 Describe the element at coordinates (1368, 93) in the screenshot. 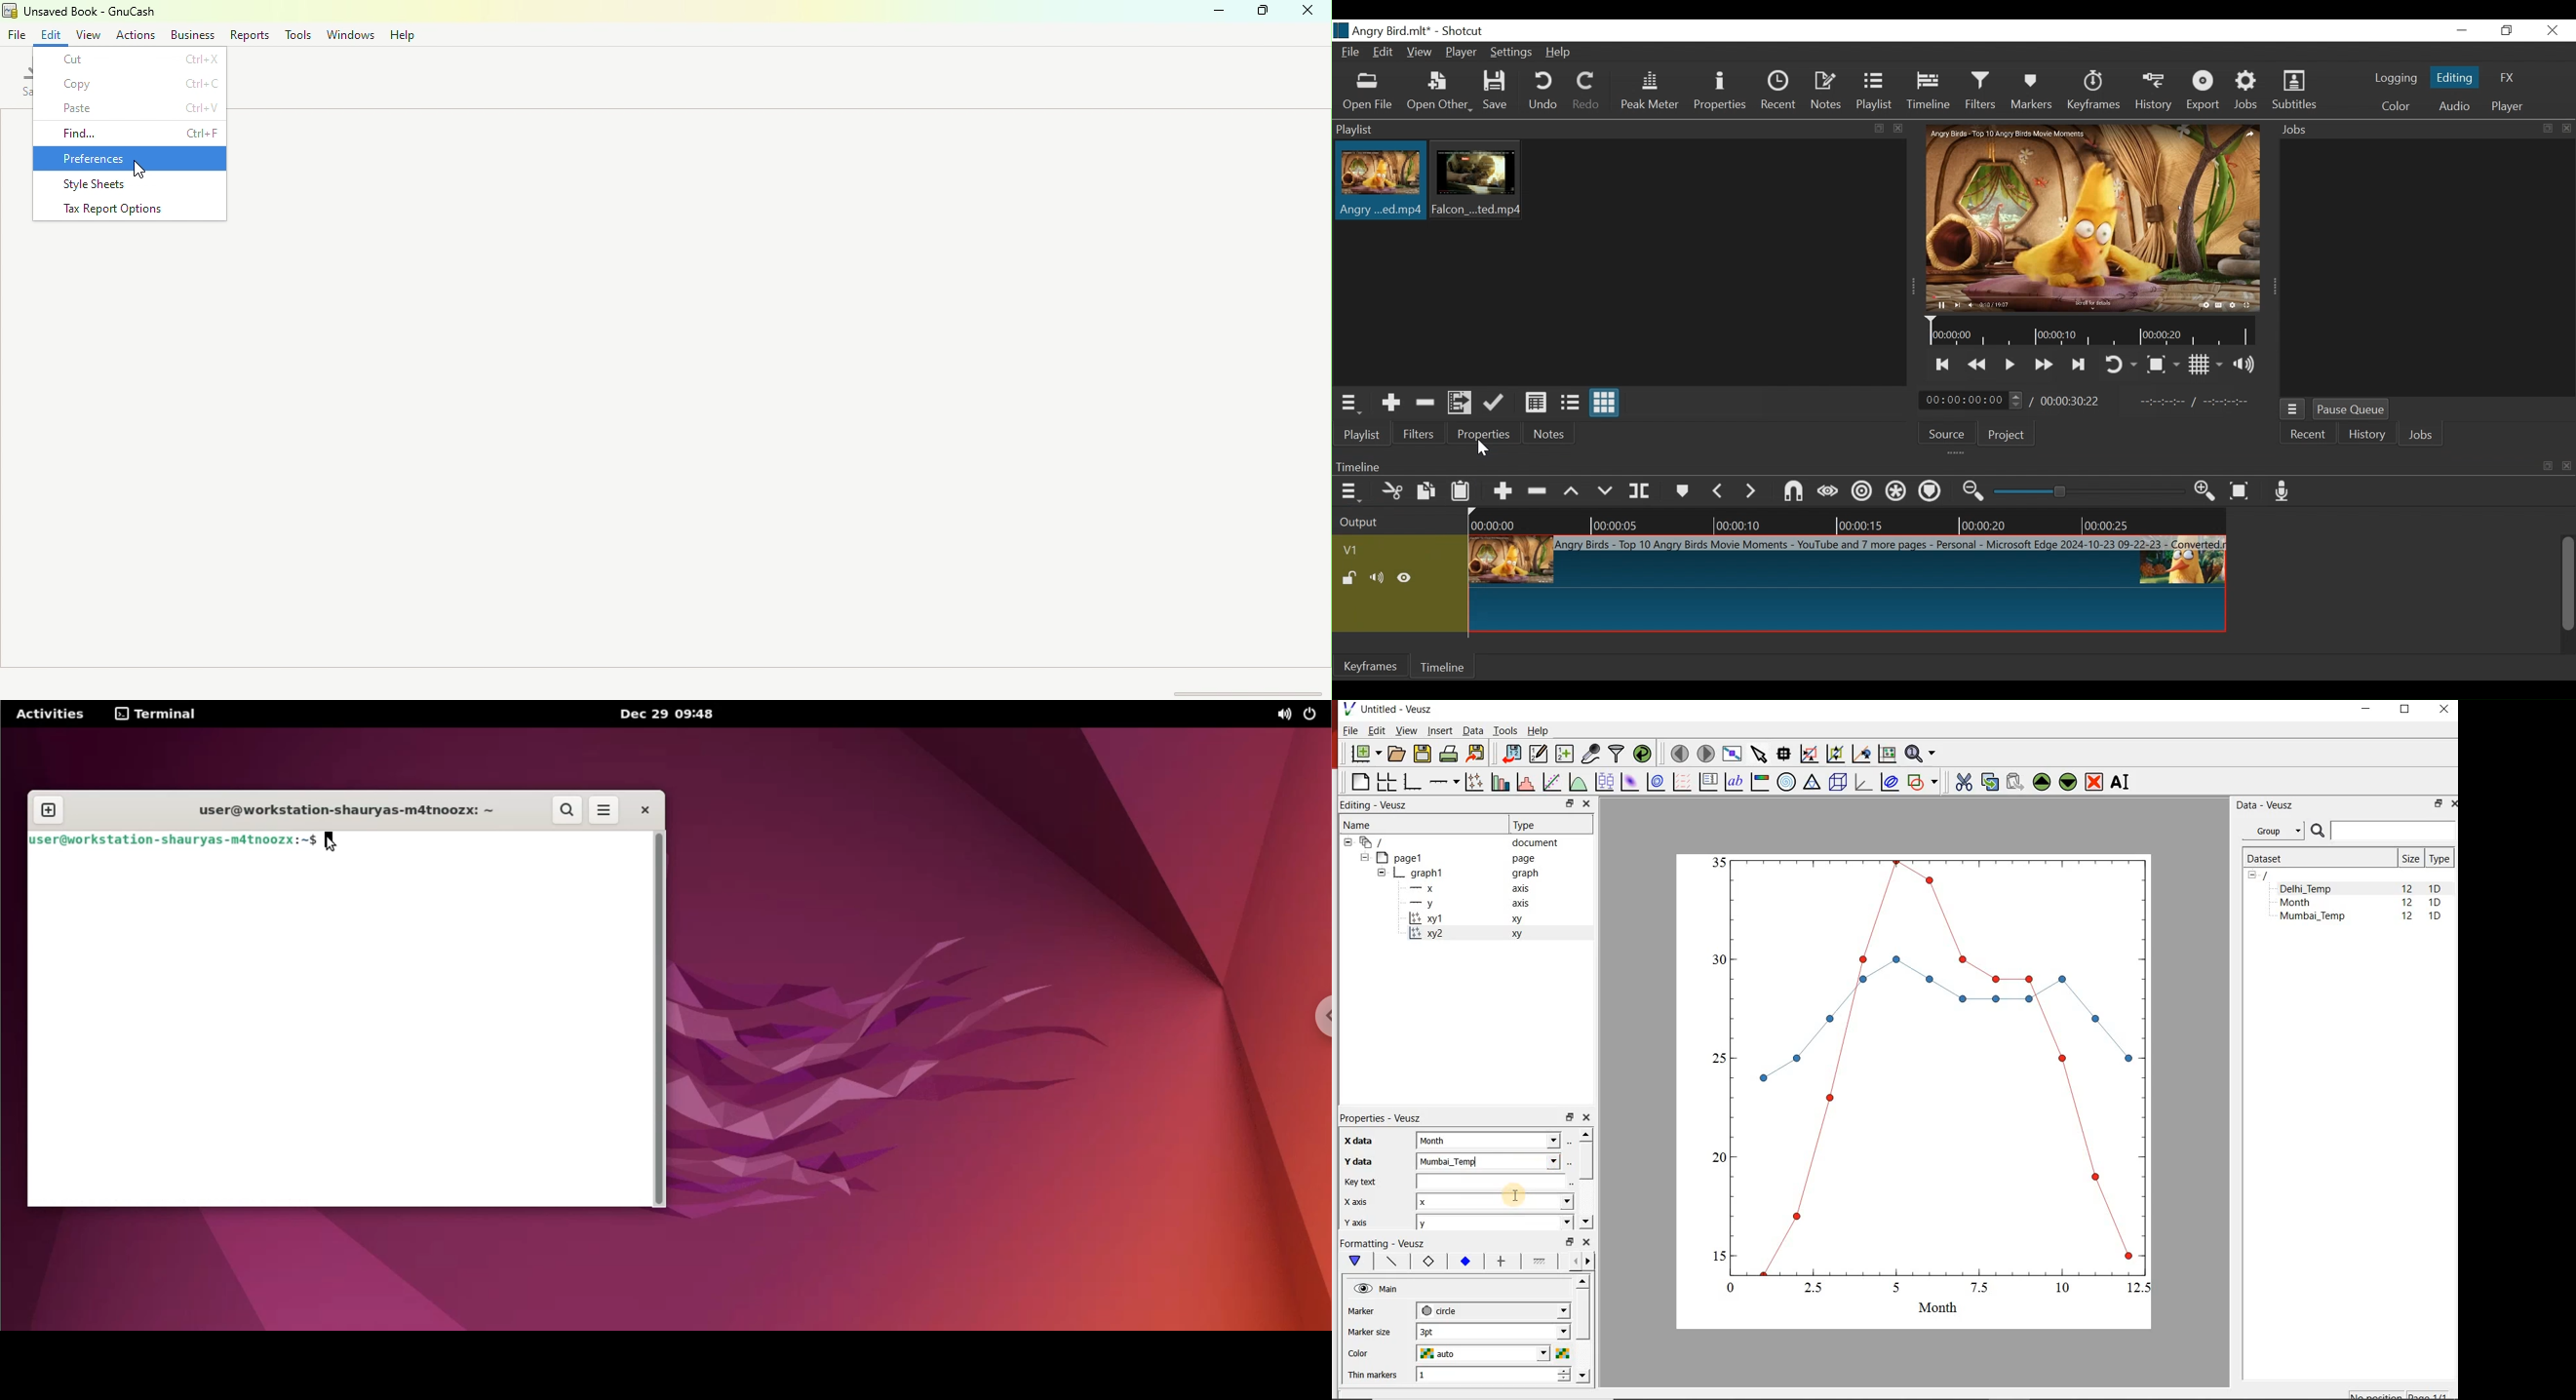

I see `Open Other File` at that location.